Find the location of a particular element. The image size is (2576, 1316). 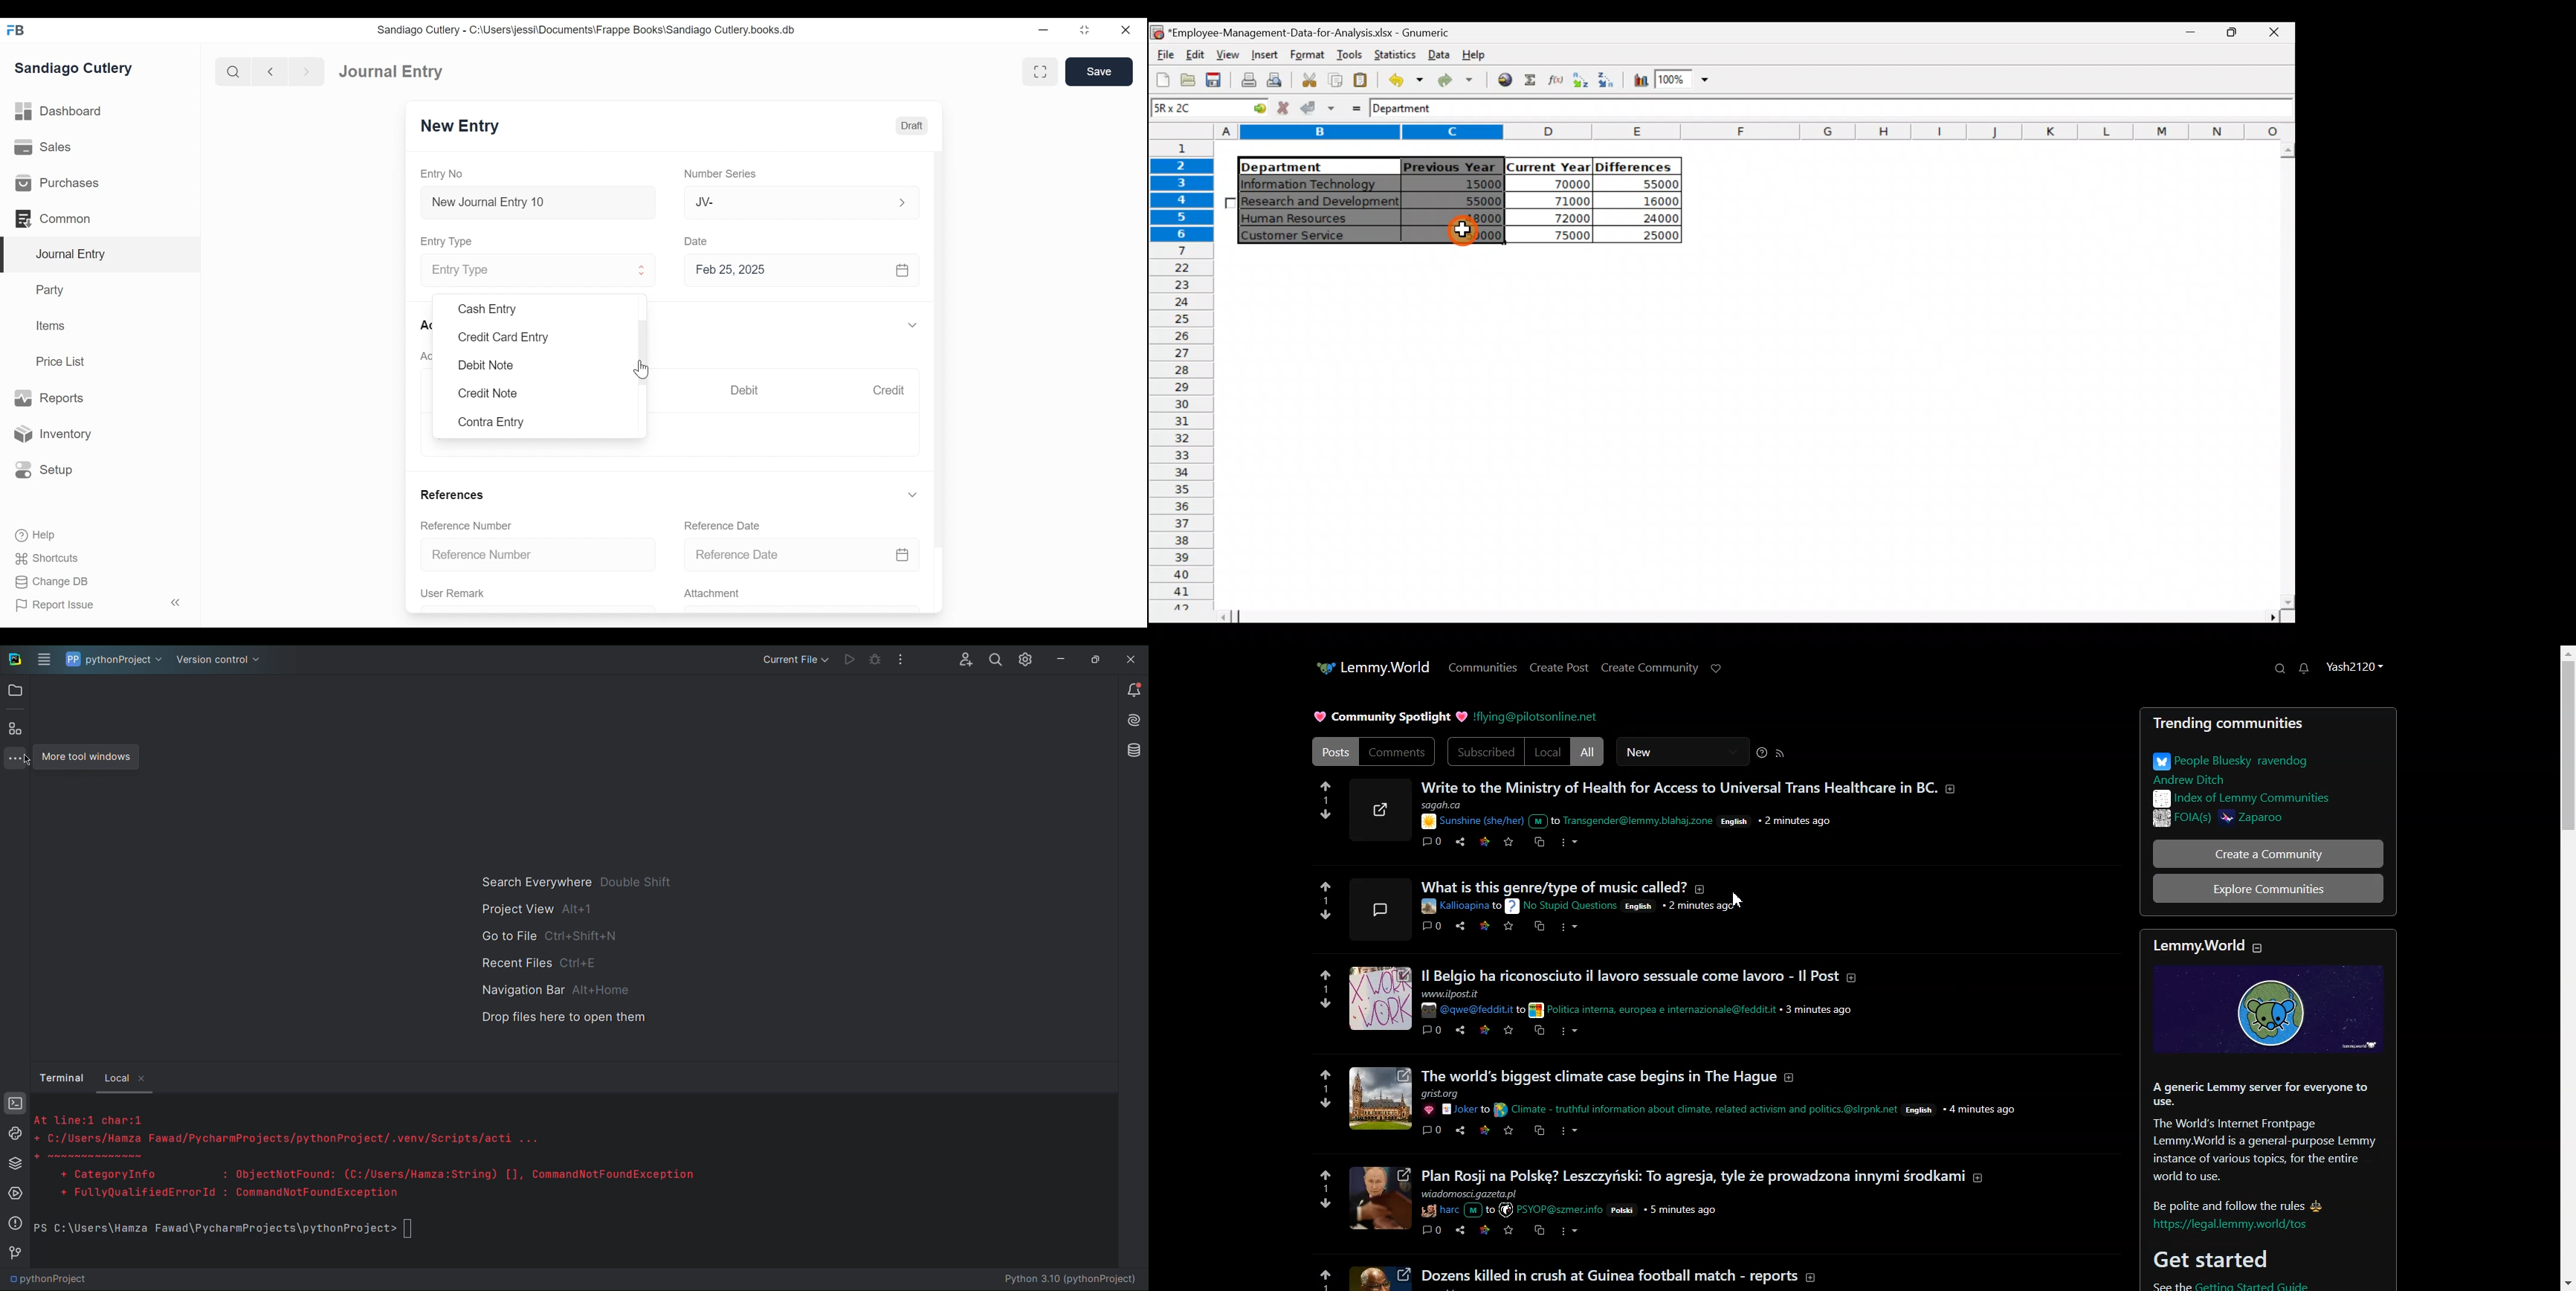

Vertical Scroll bar is located at coordinates (941, 342).